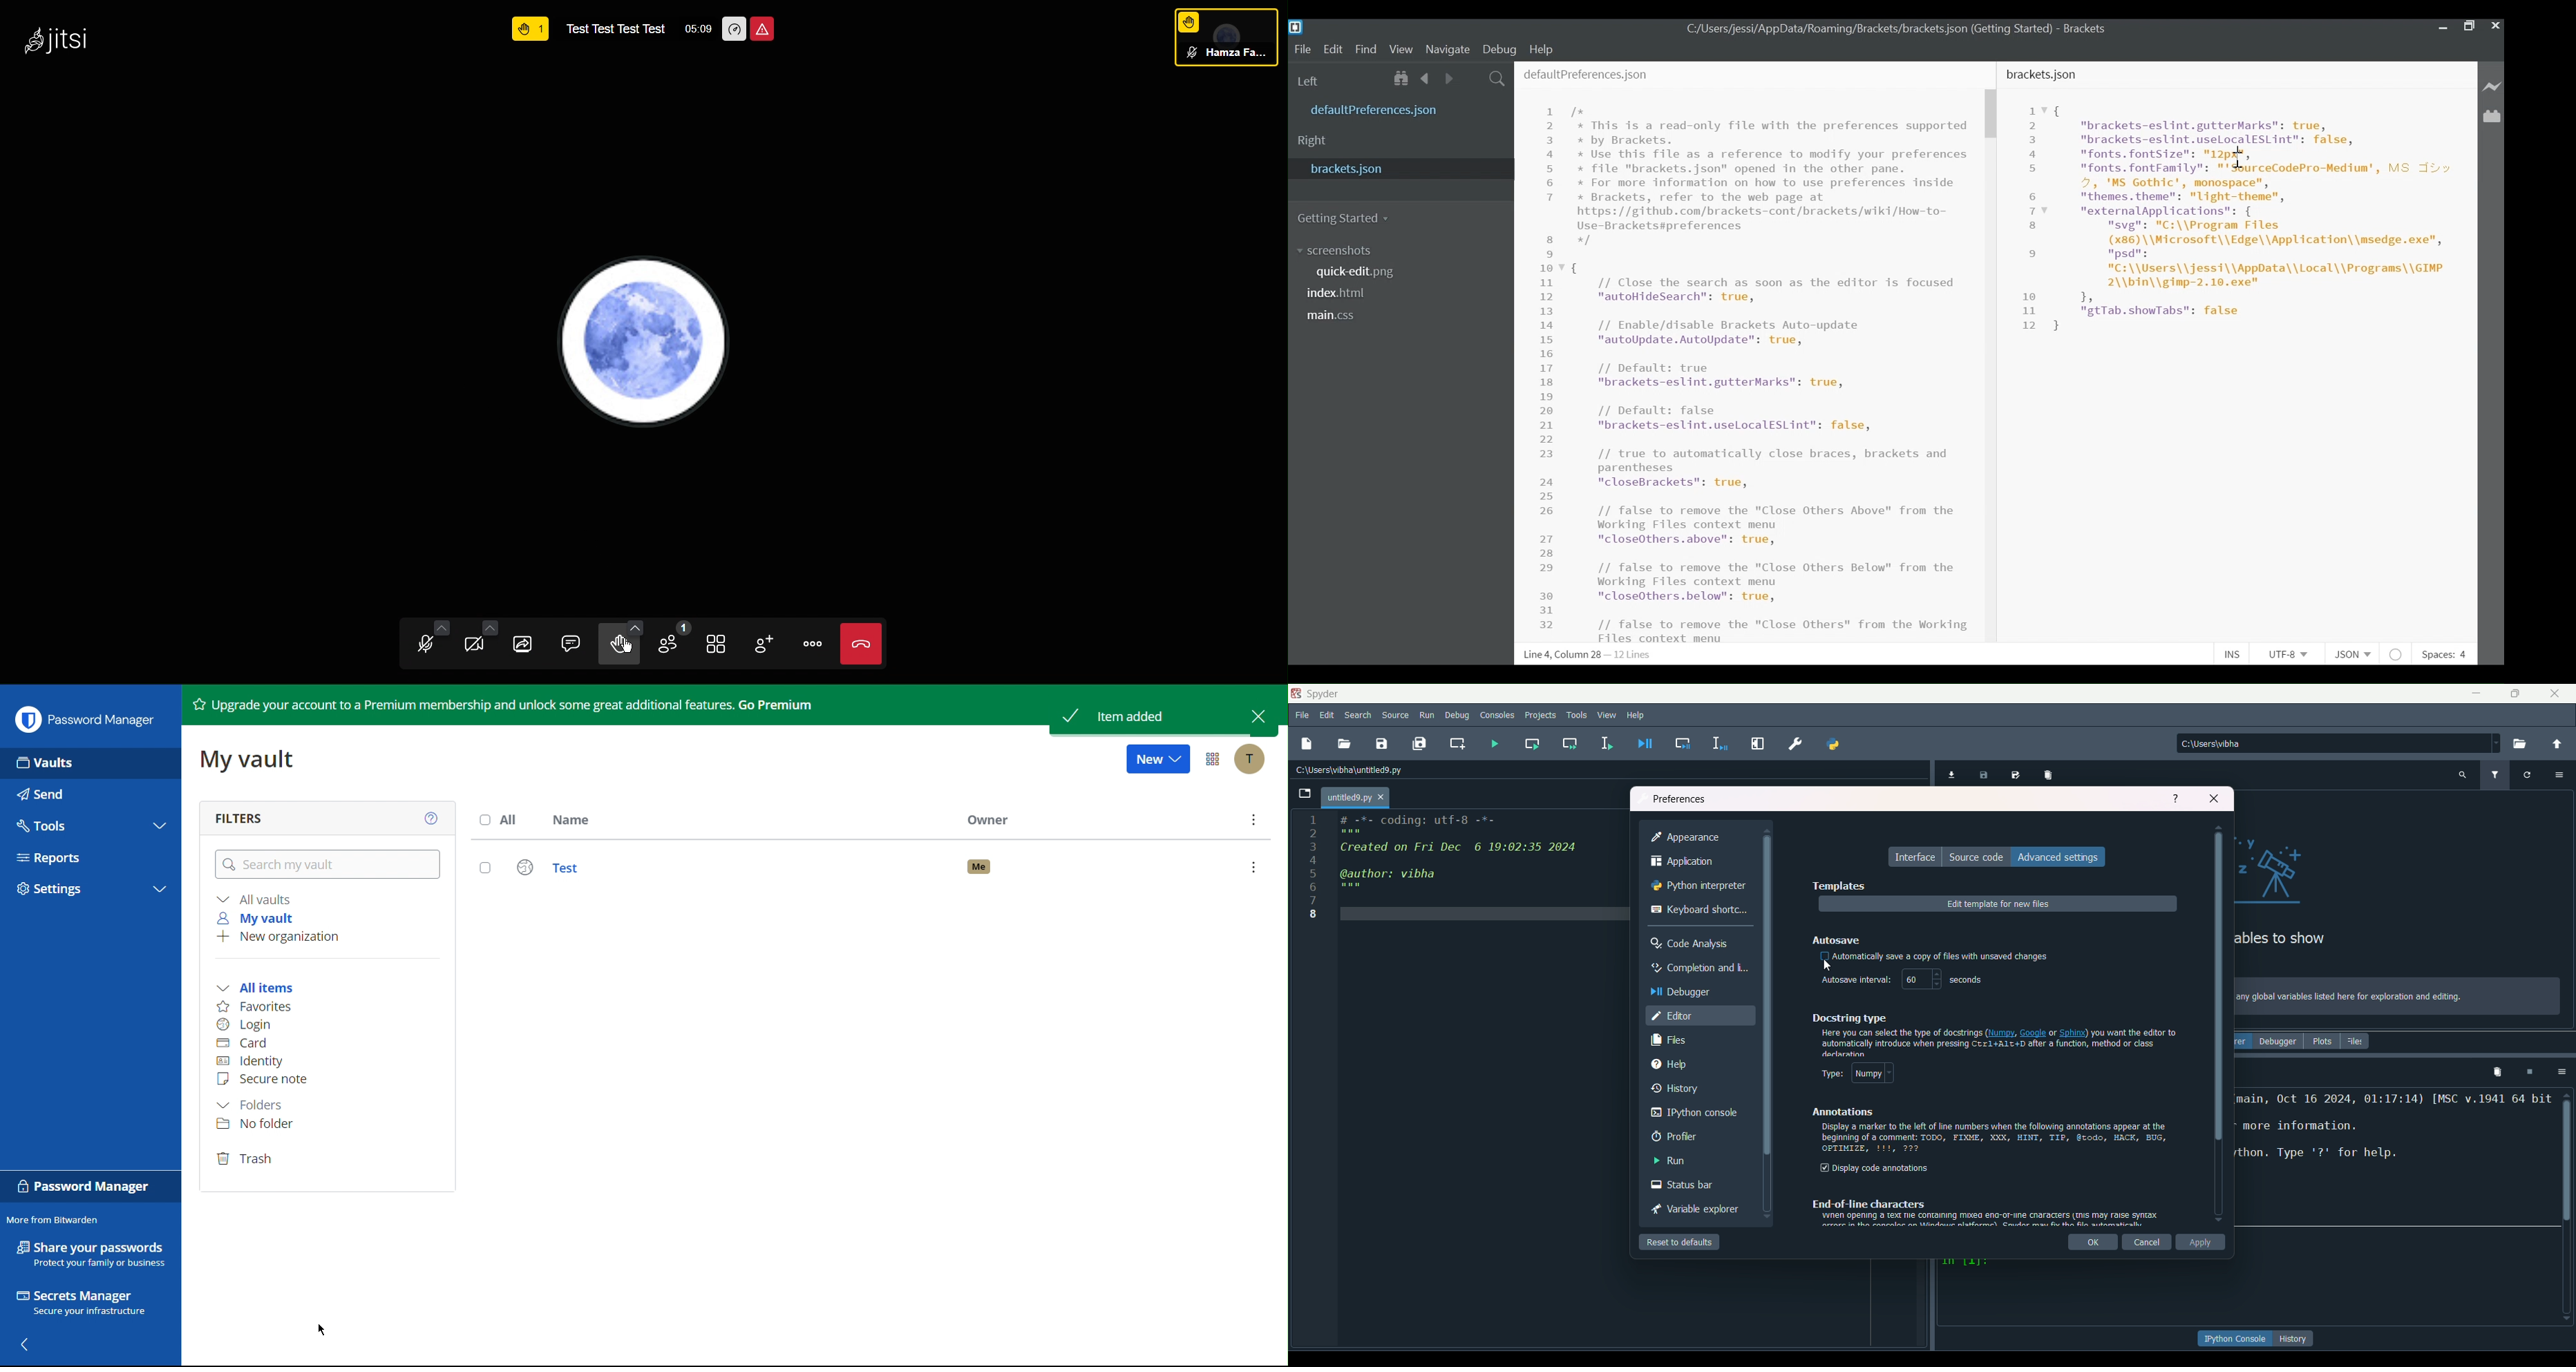  I want to click on minimize, so click(2476, 693).